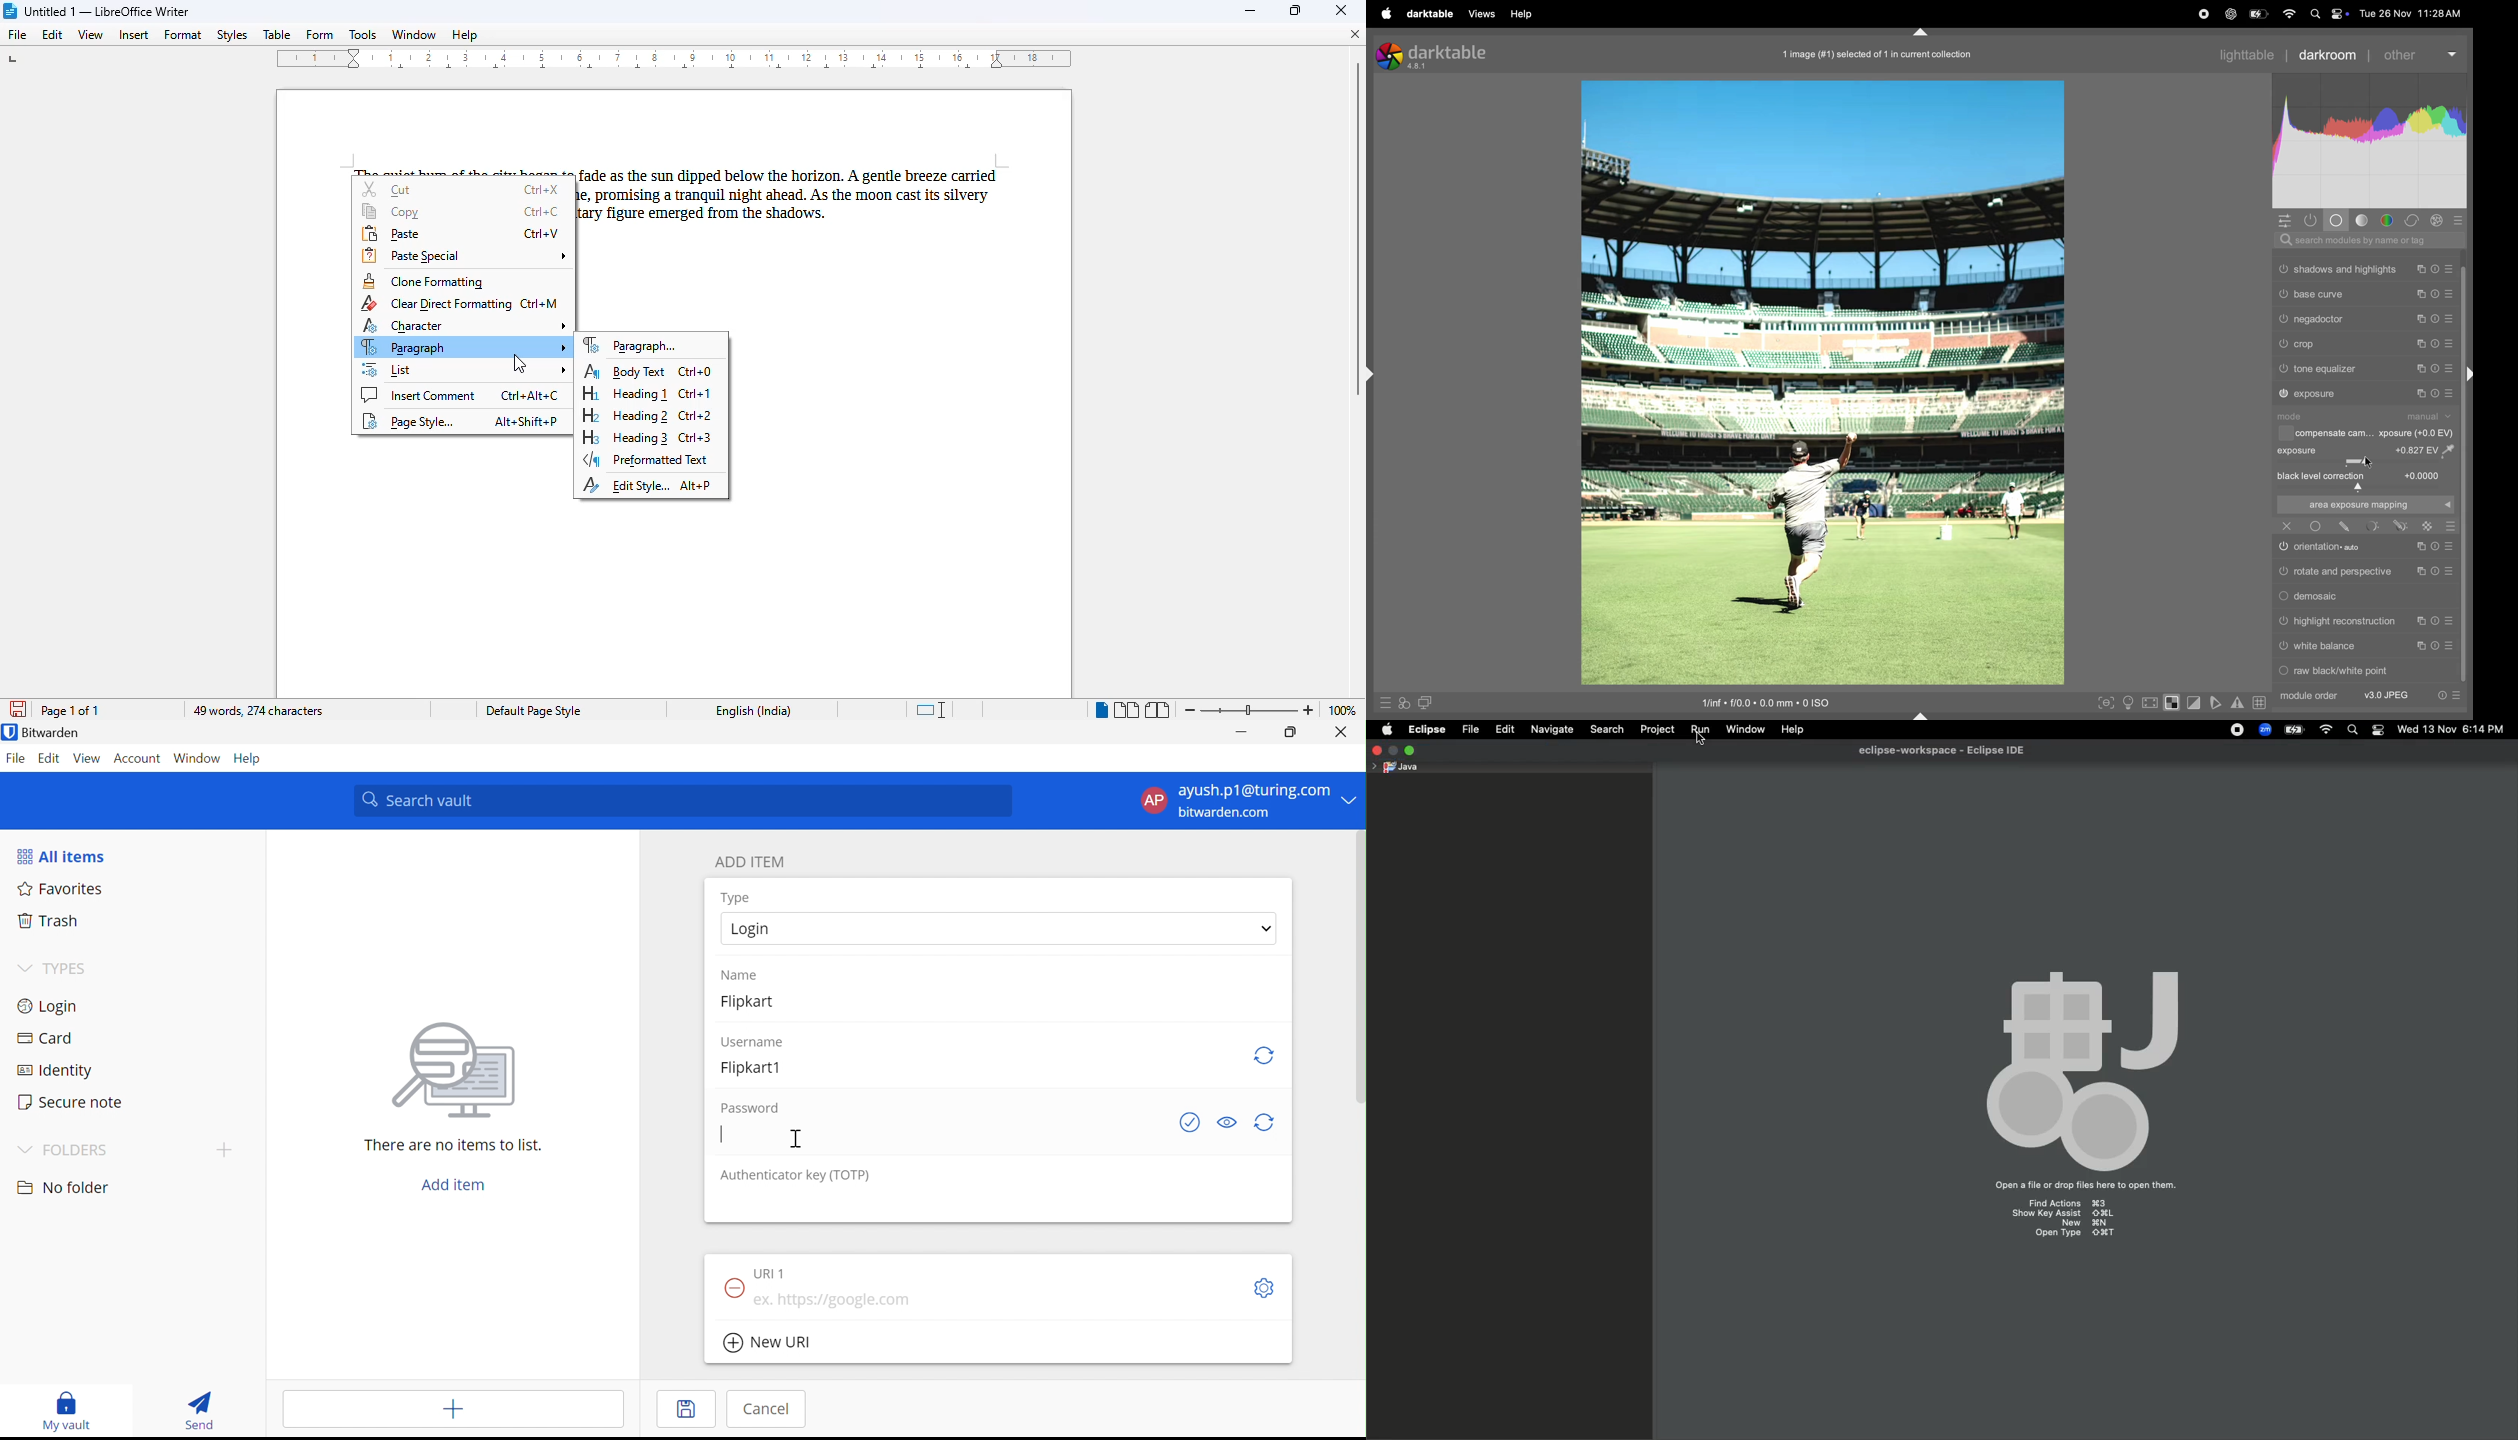  I want to click on tool, so click(2374, 526).